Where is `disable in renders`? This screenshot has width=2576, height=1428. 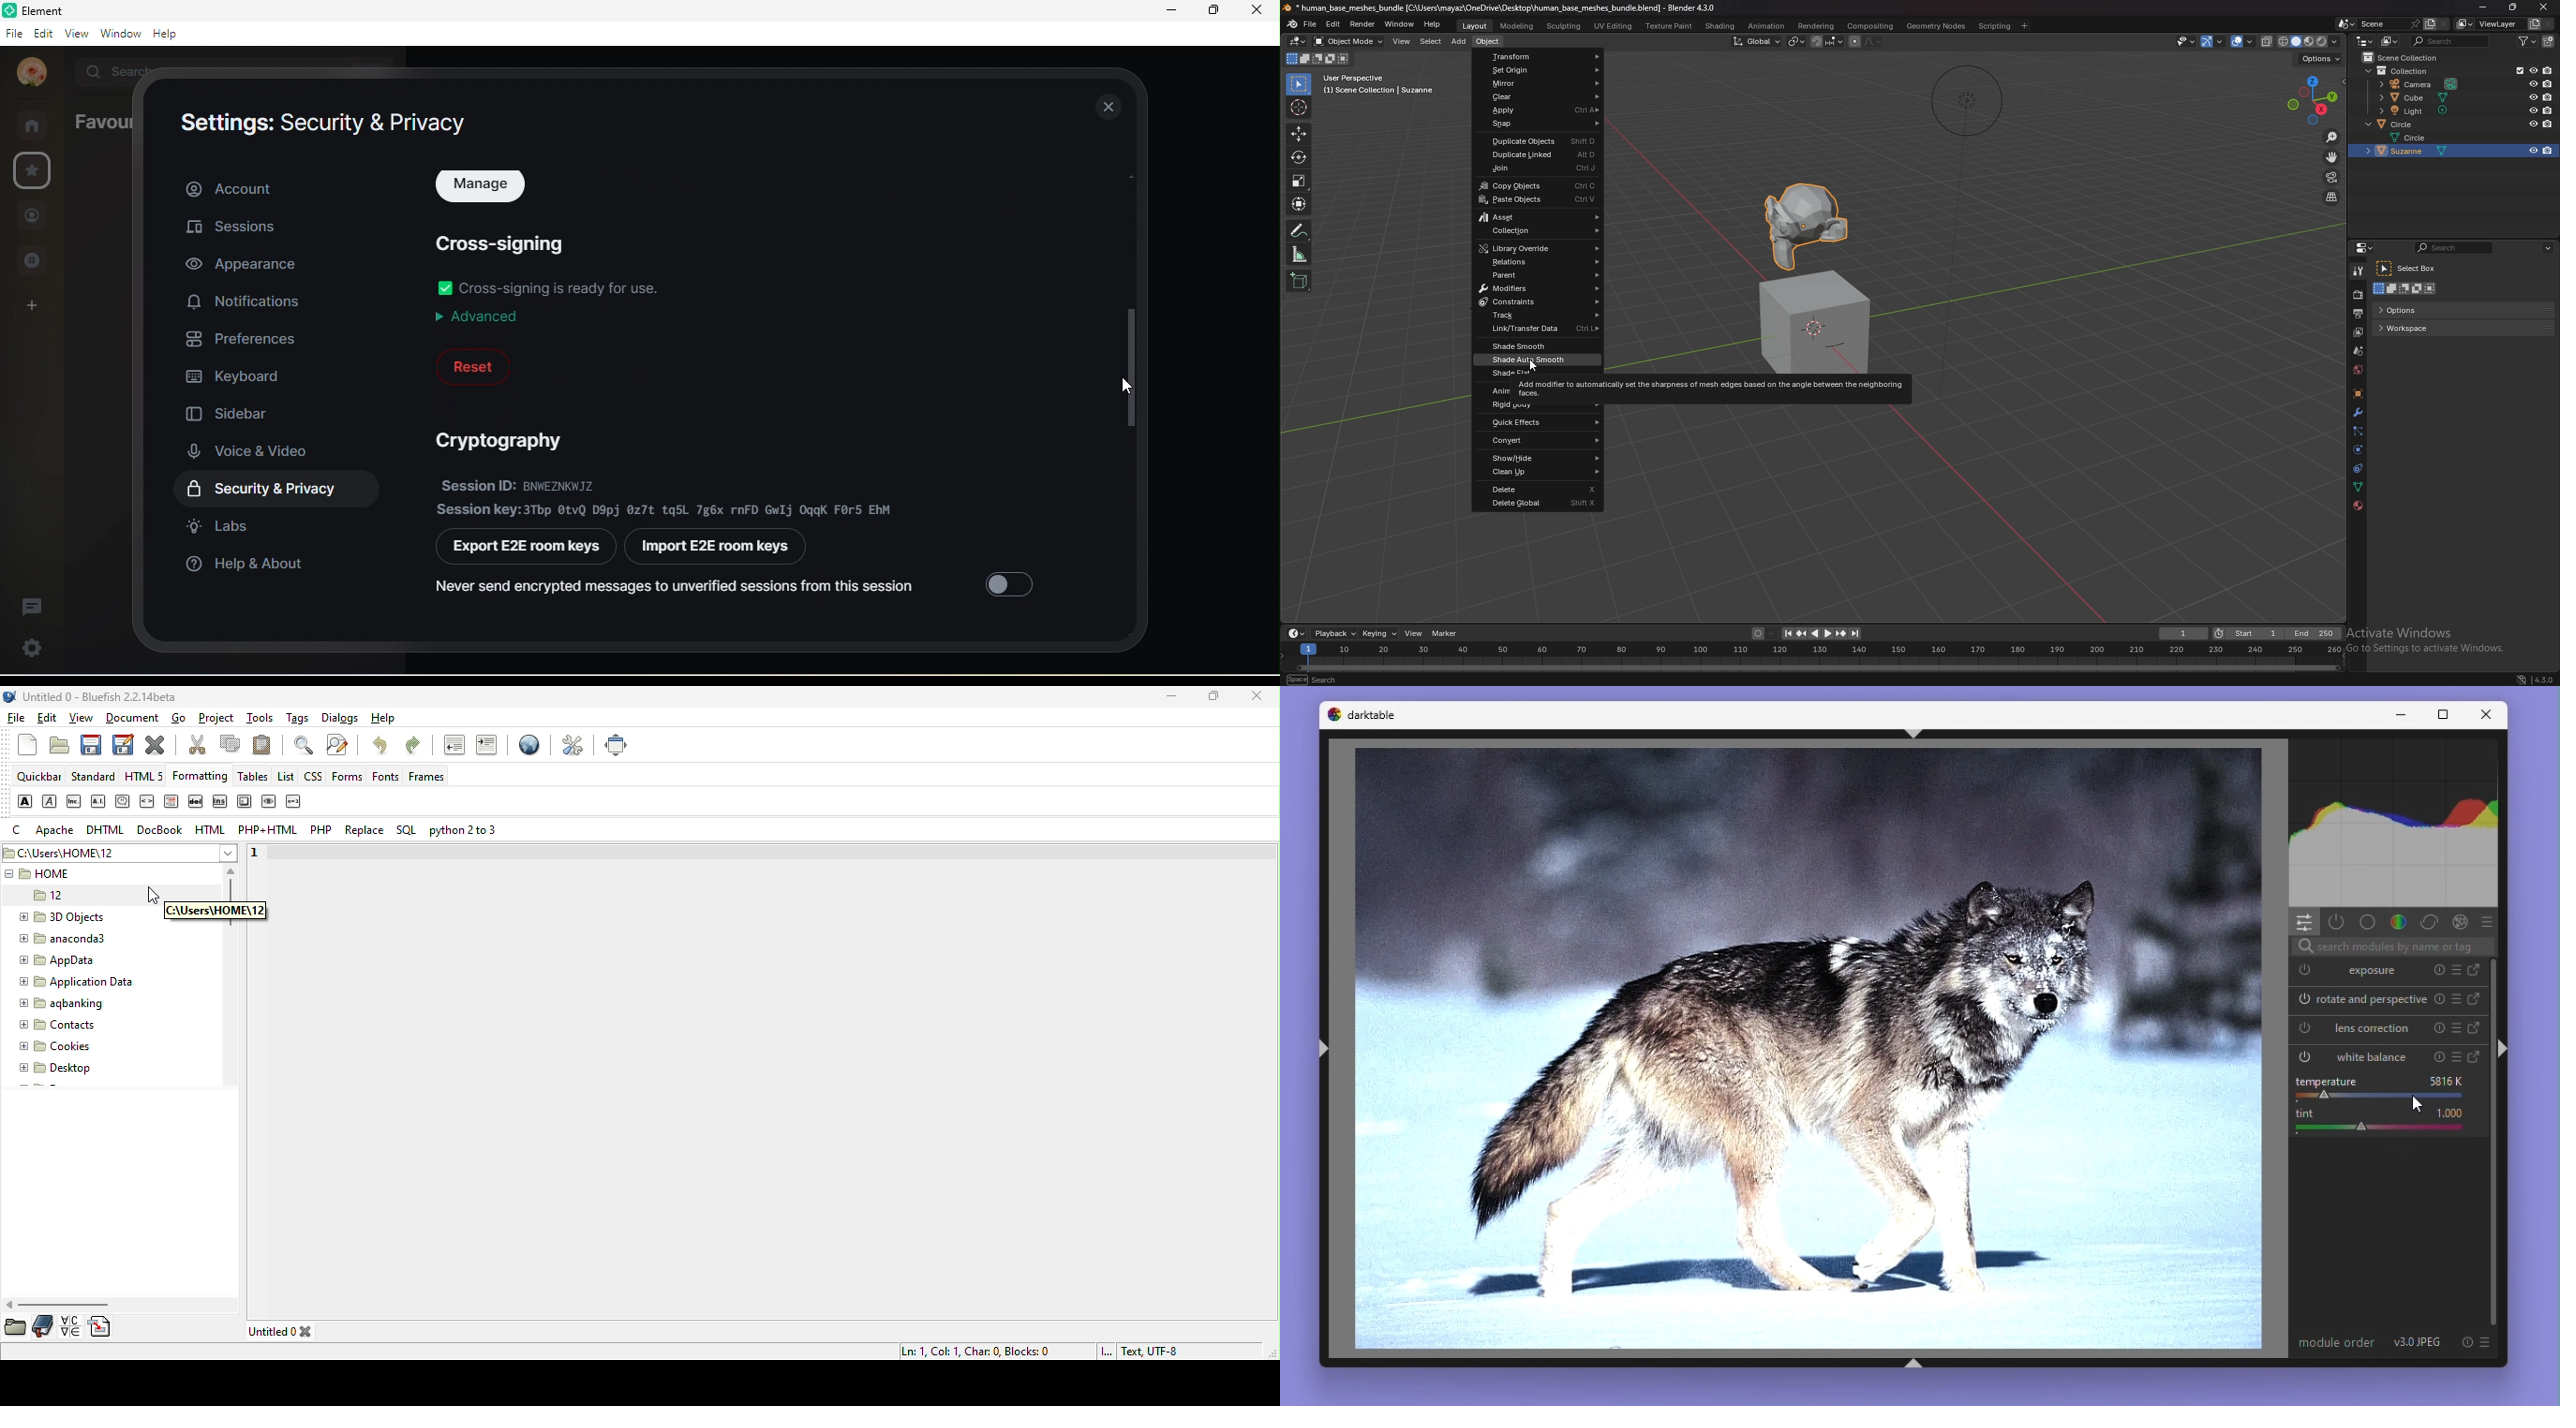 disable in renders is located at coordinates (2547, 71).